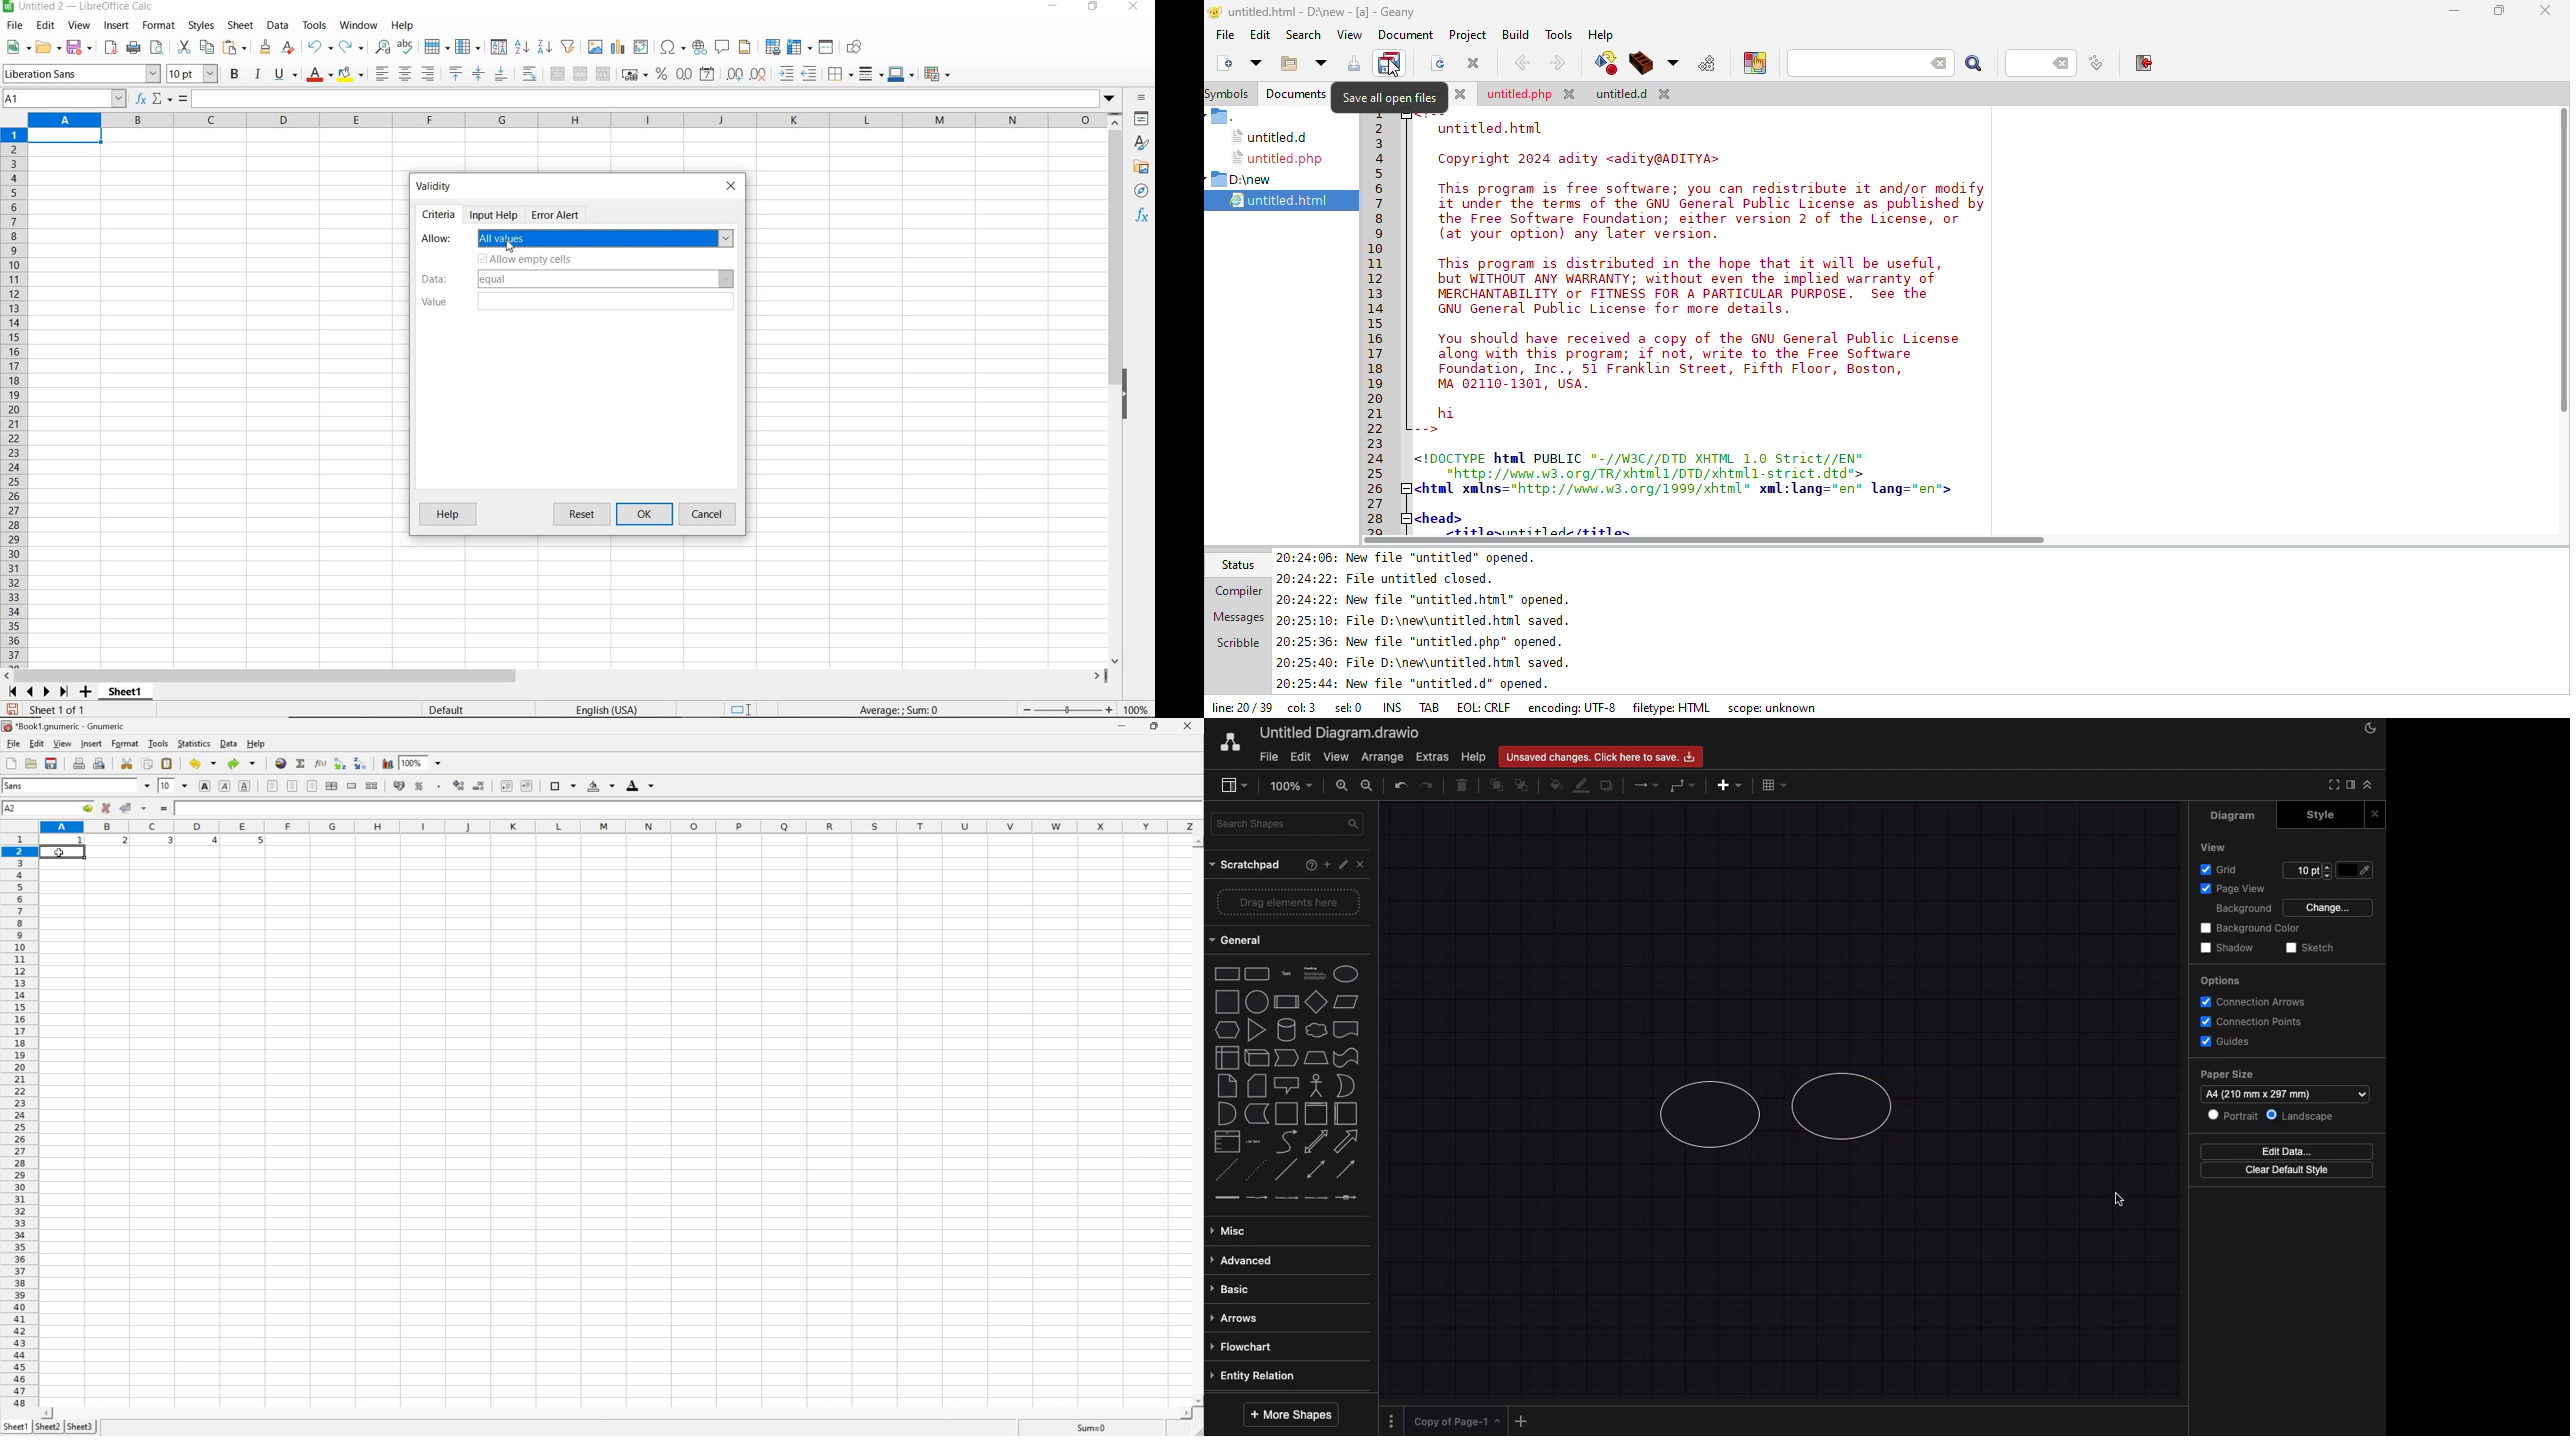 The width and height of the screenshot is (2576, 1456). What do you see at coordinates (1285, 1261) in the screenshot?
I see `advanced` at bounding box center [1285, 1261].